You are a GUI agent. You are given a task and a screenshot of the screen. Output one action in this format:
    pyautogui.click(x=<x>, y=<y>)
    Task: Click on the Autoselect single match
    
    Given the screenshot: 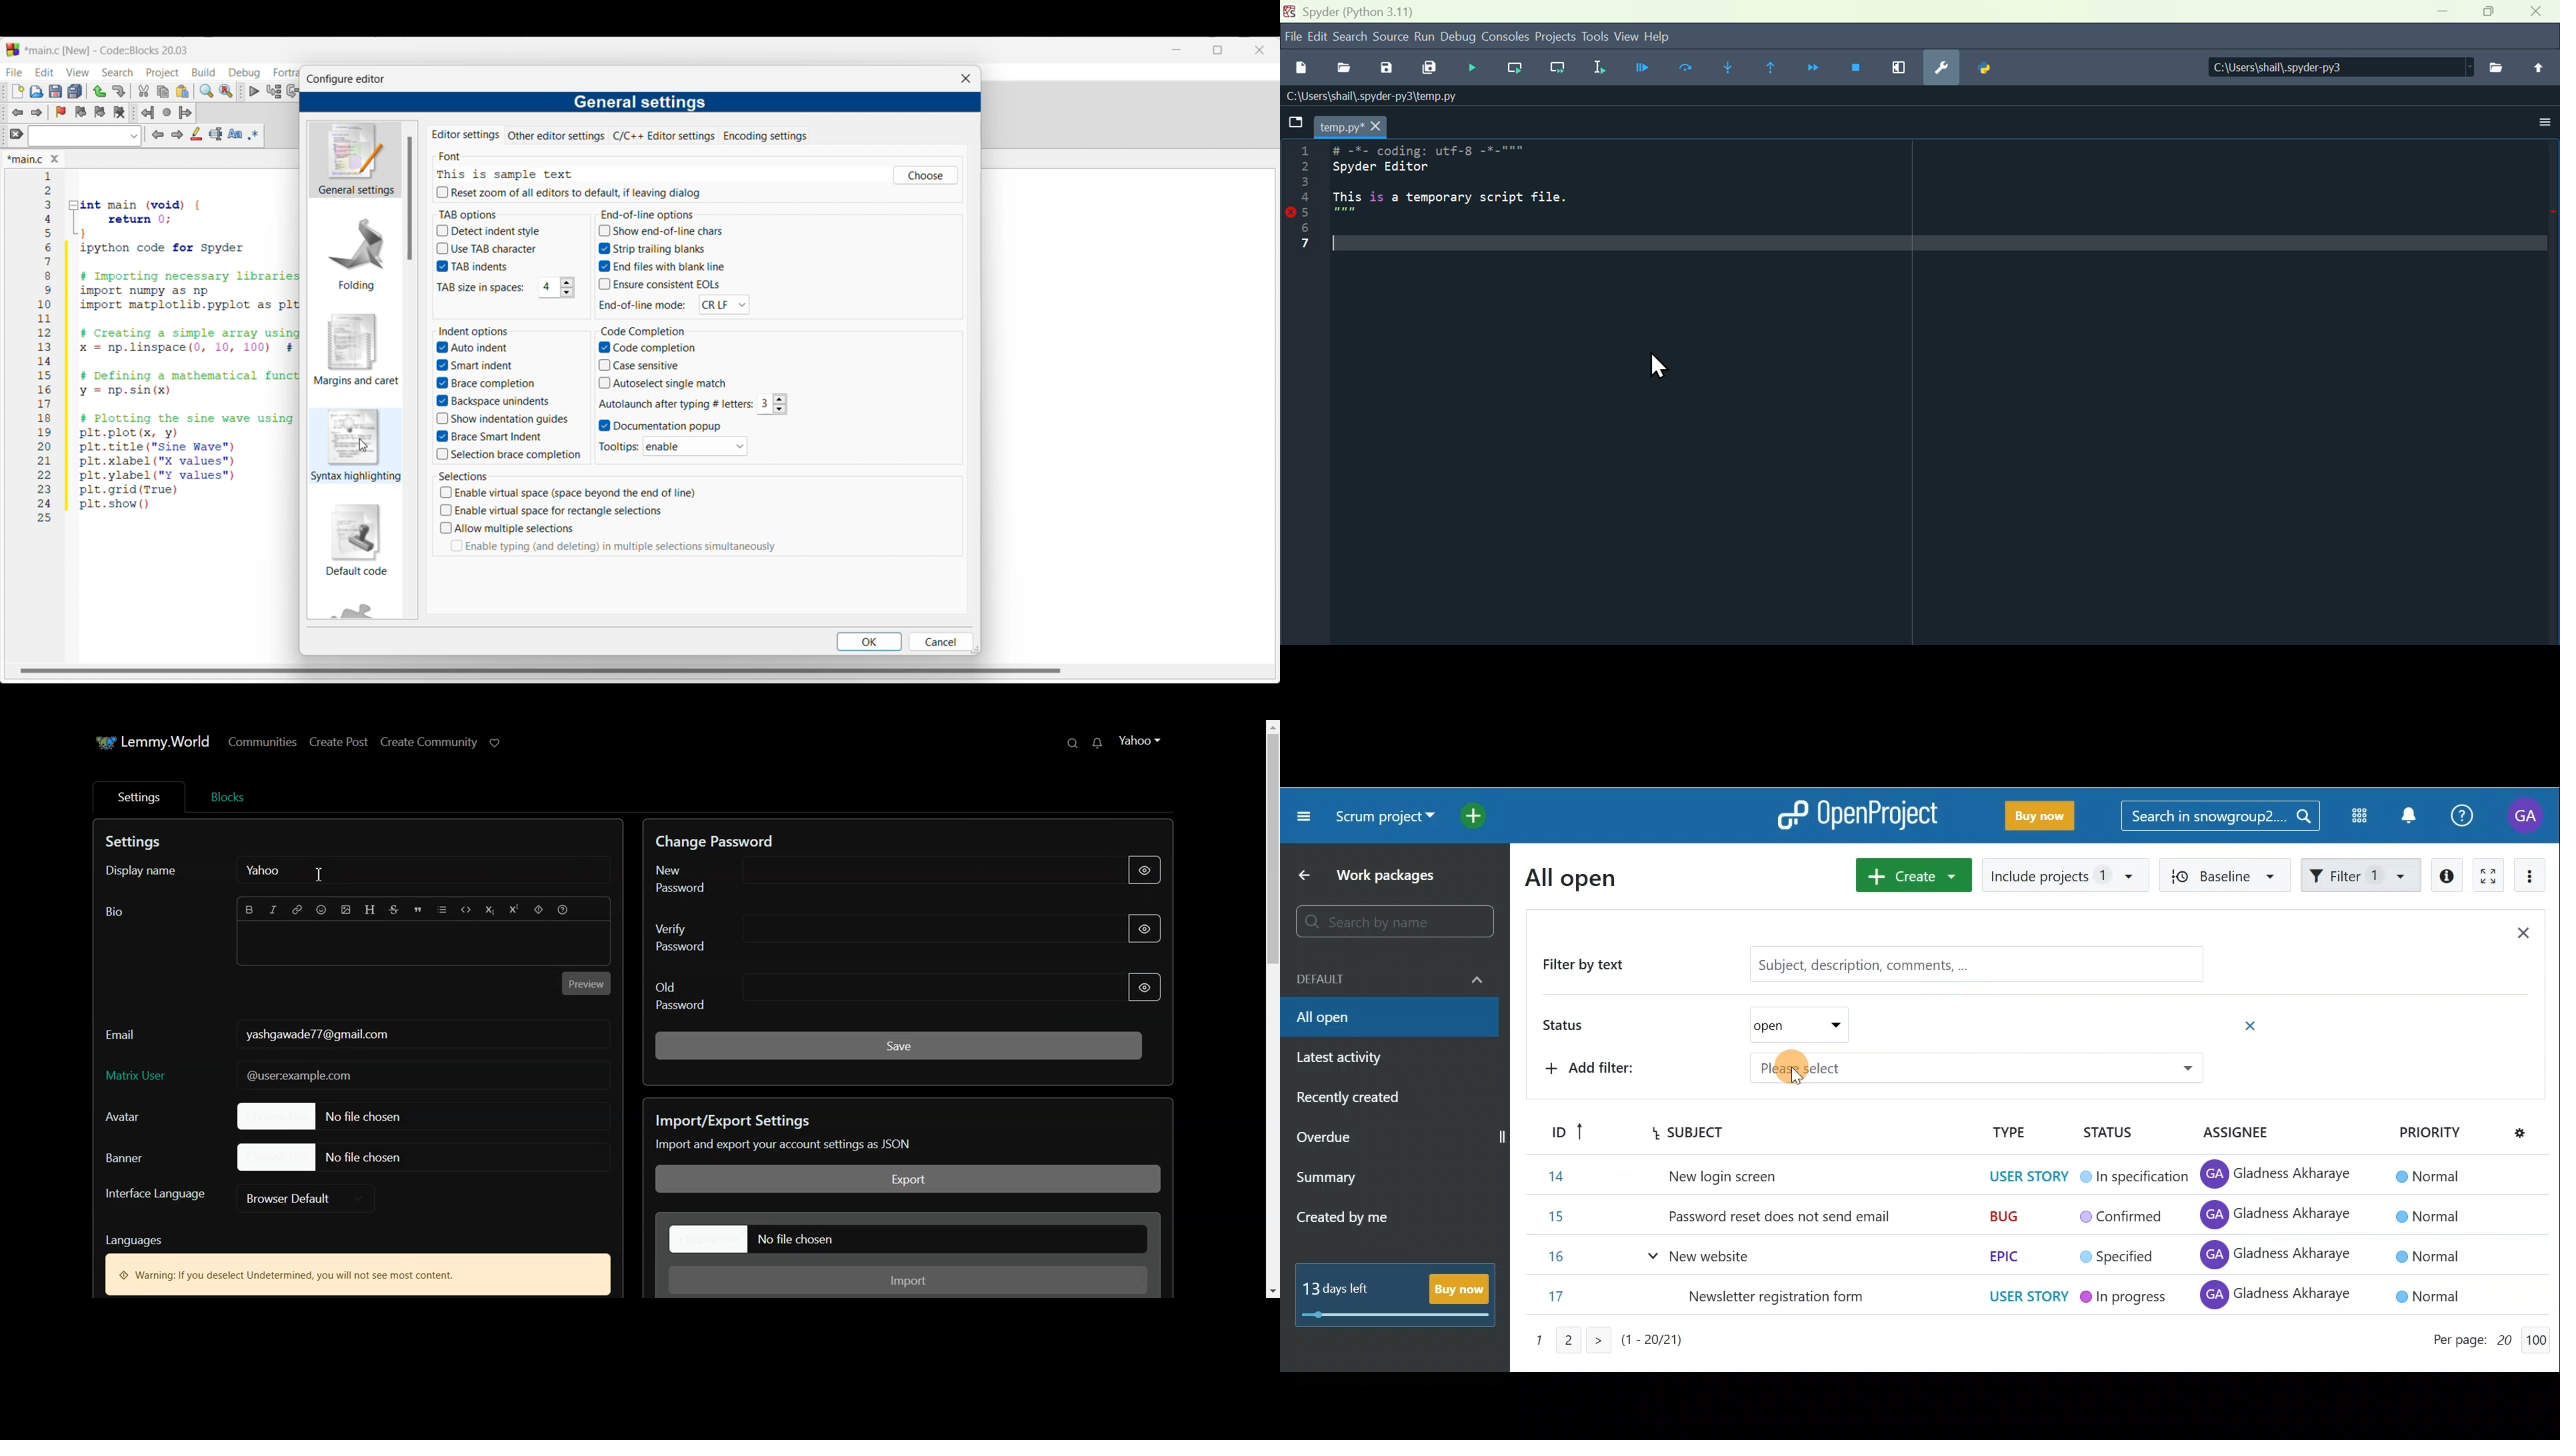 What is the action you would take?
    pyautogui.click(x=668, y=383)
    